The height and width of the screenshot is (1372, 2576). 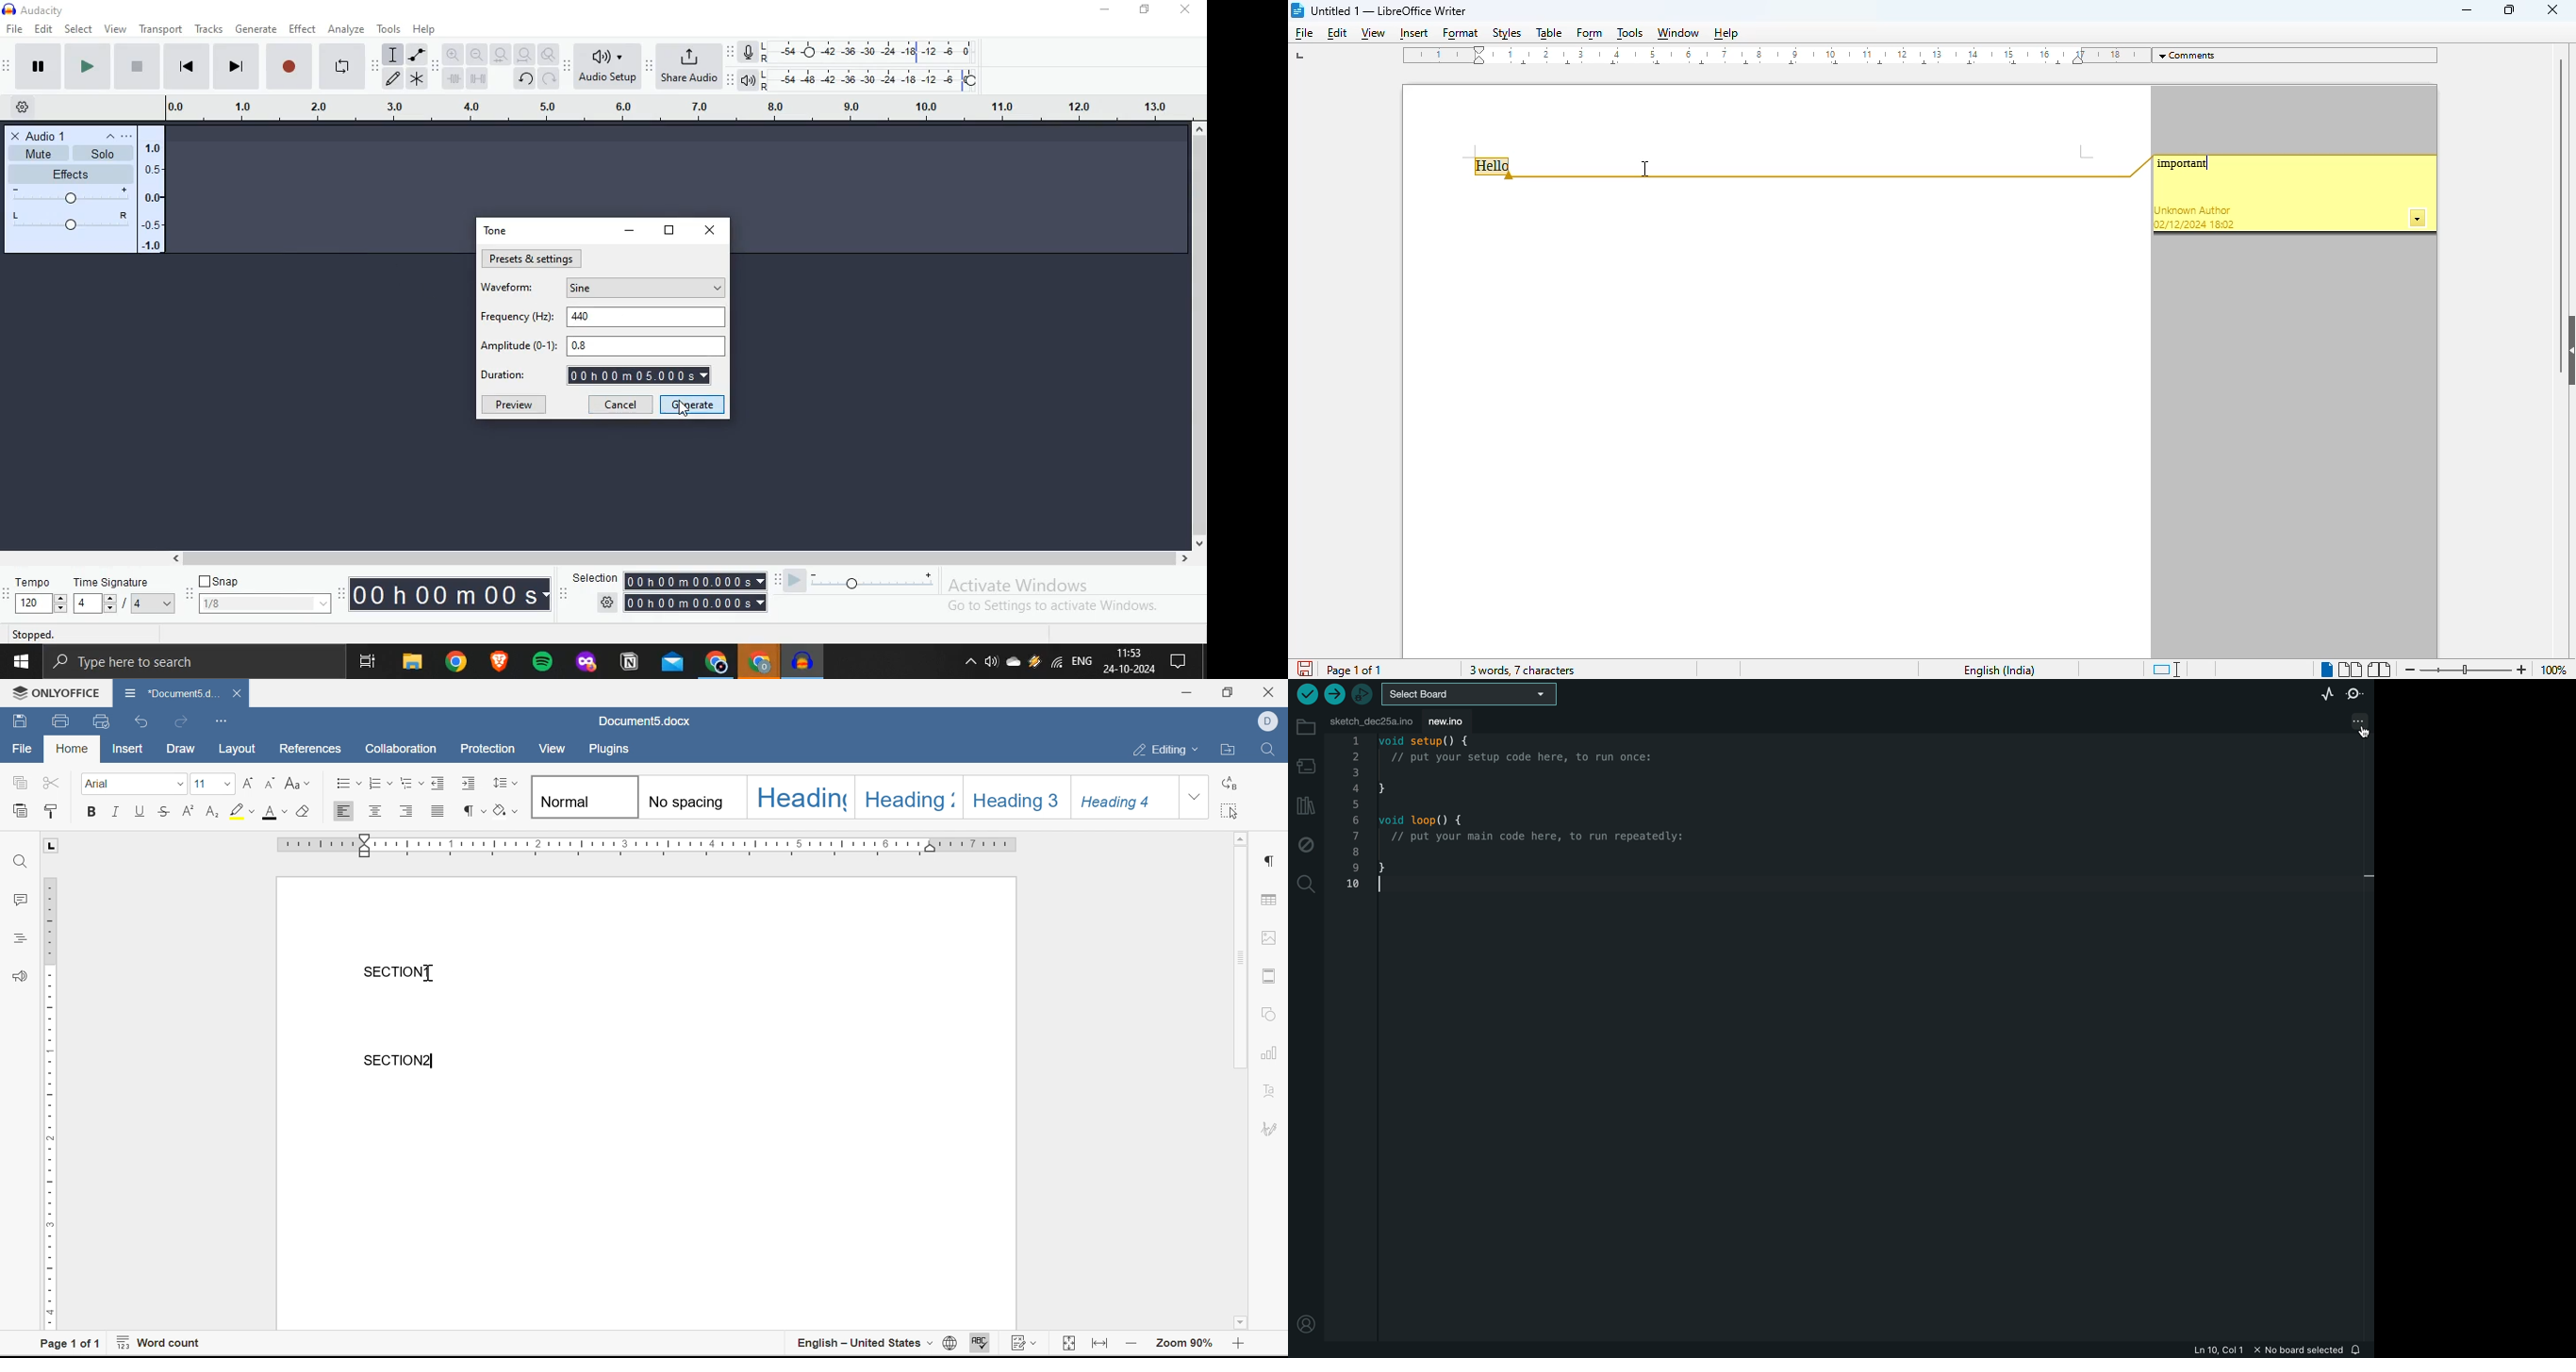 I want to click on bold, so click(x=89, y=812).